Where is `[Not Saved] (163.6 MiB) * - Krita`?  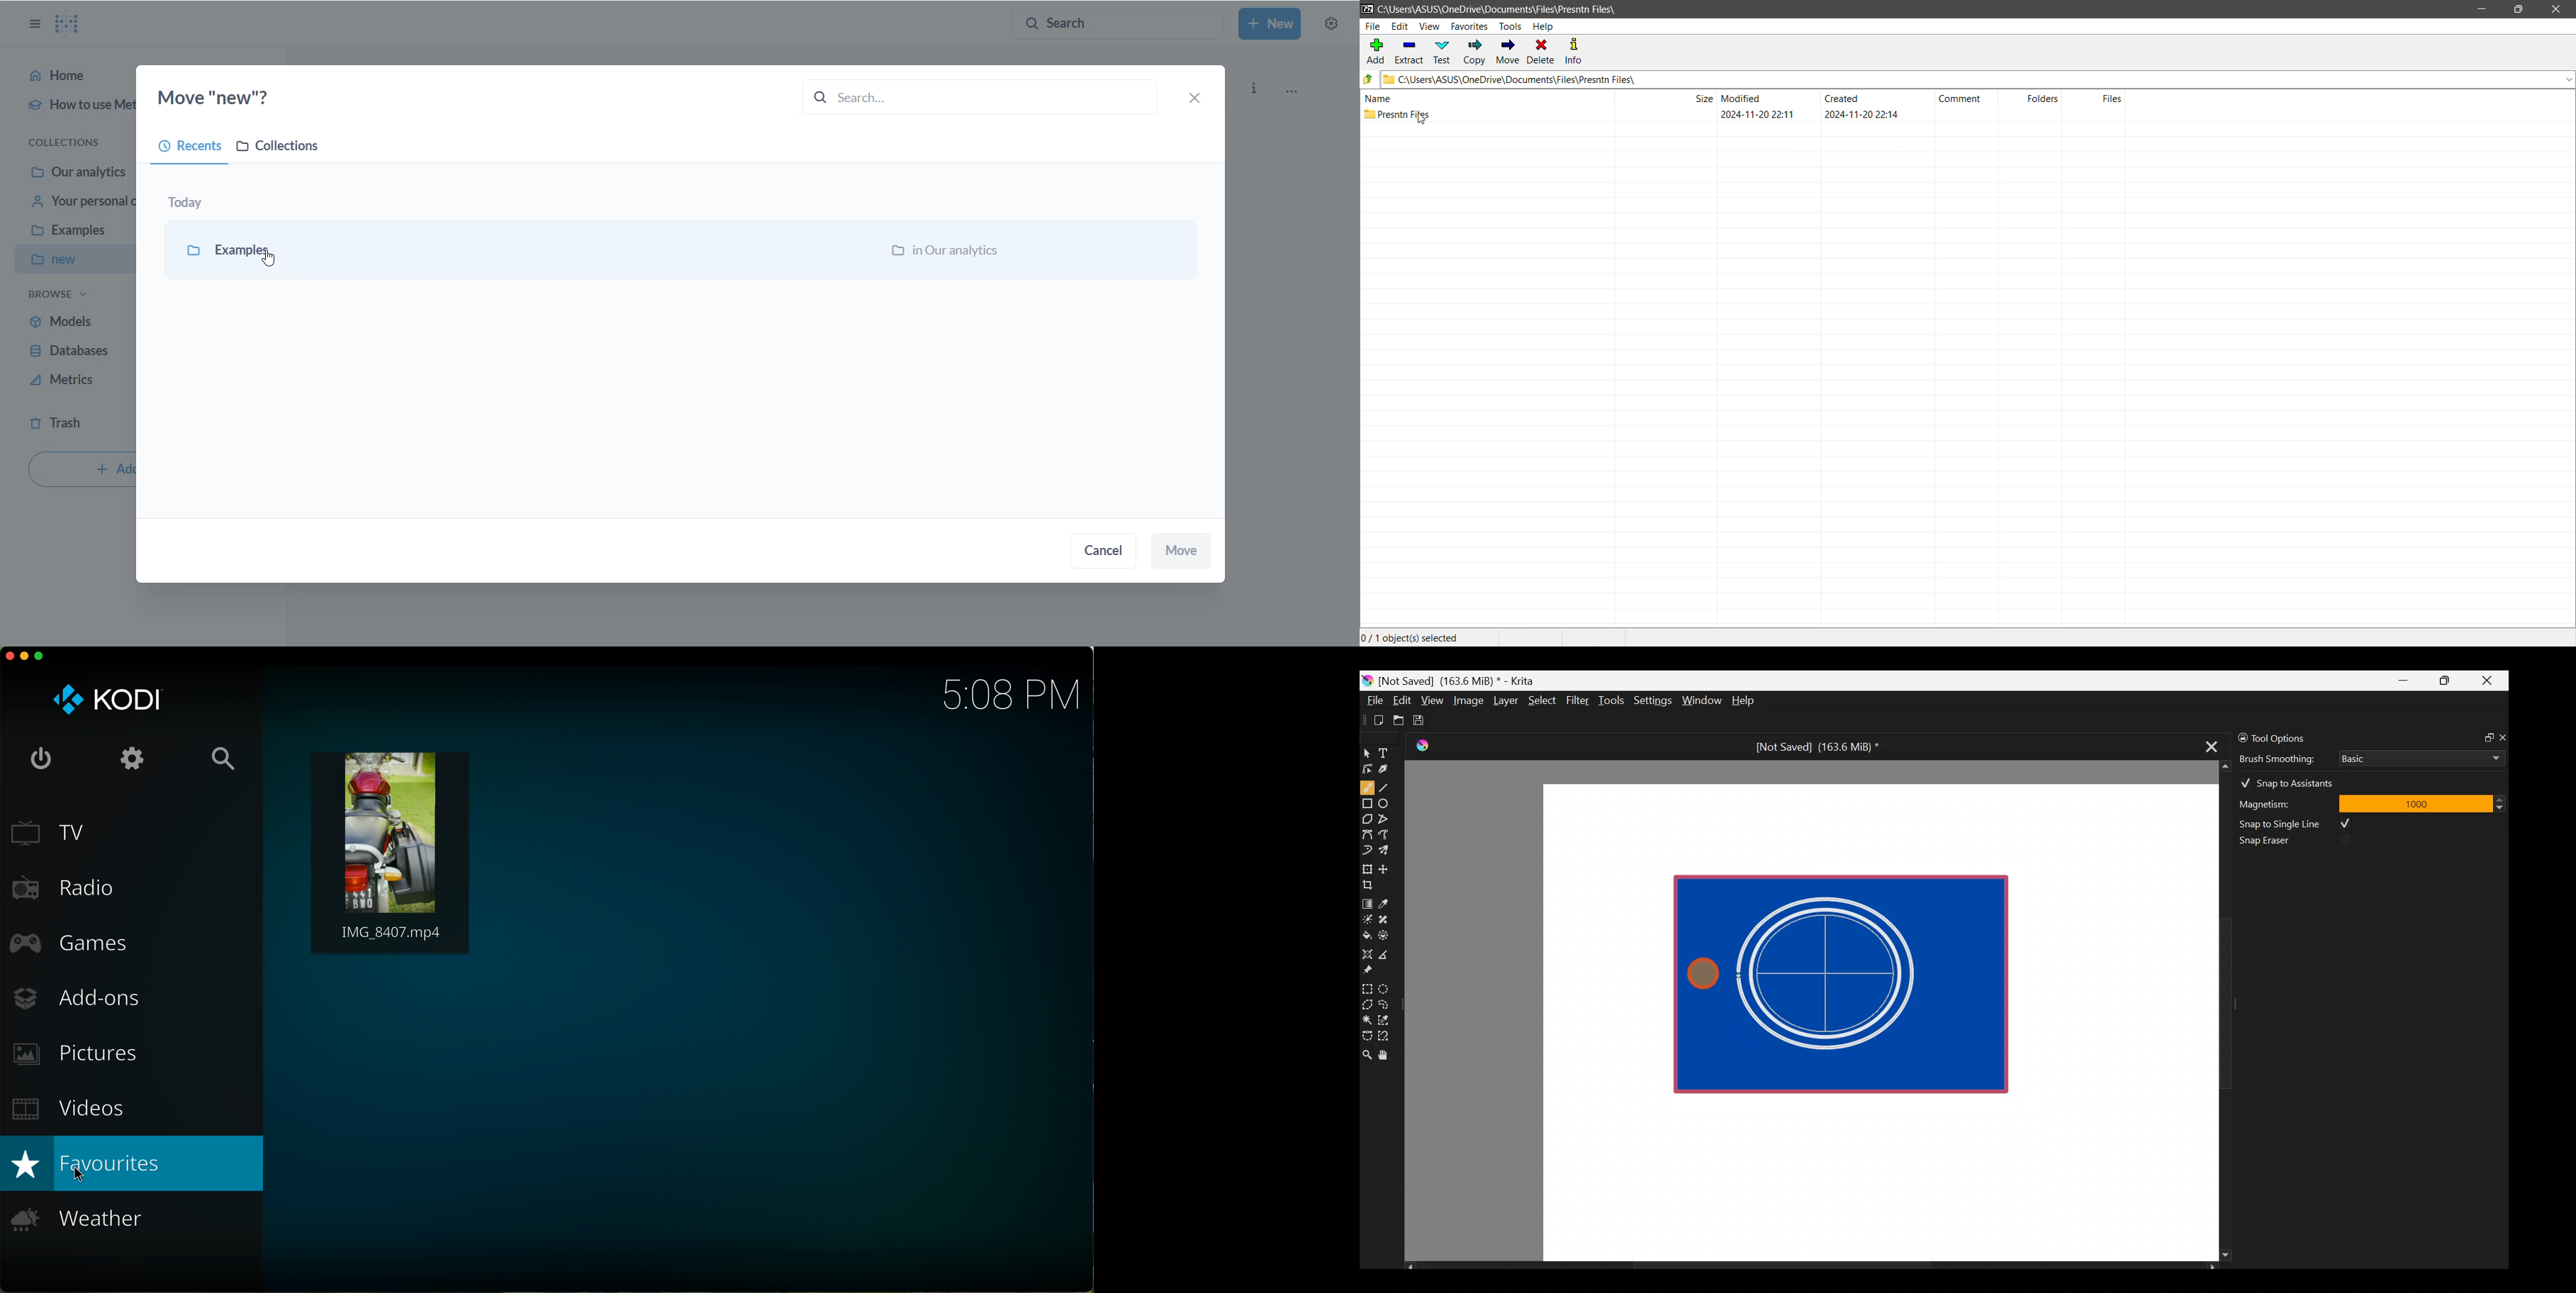 [Not Saved] (163.6 MiB) * - Krita is located at coordinates (1463, 680).